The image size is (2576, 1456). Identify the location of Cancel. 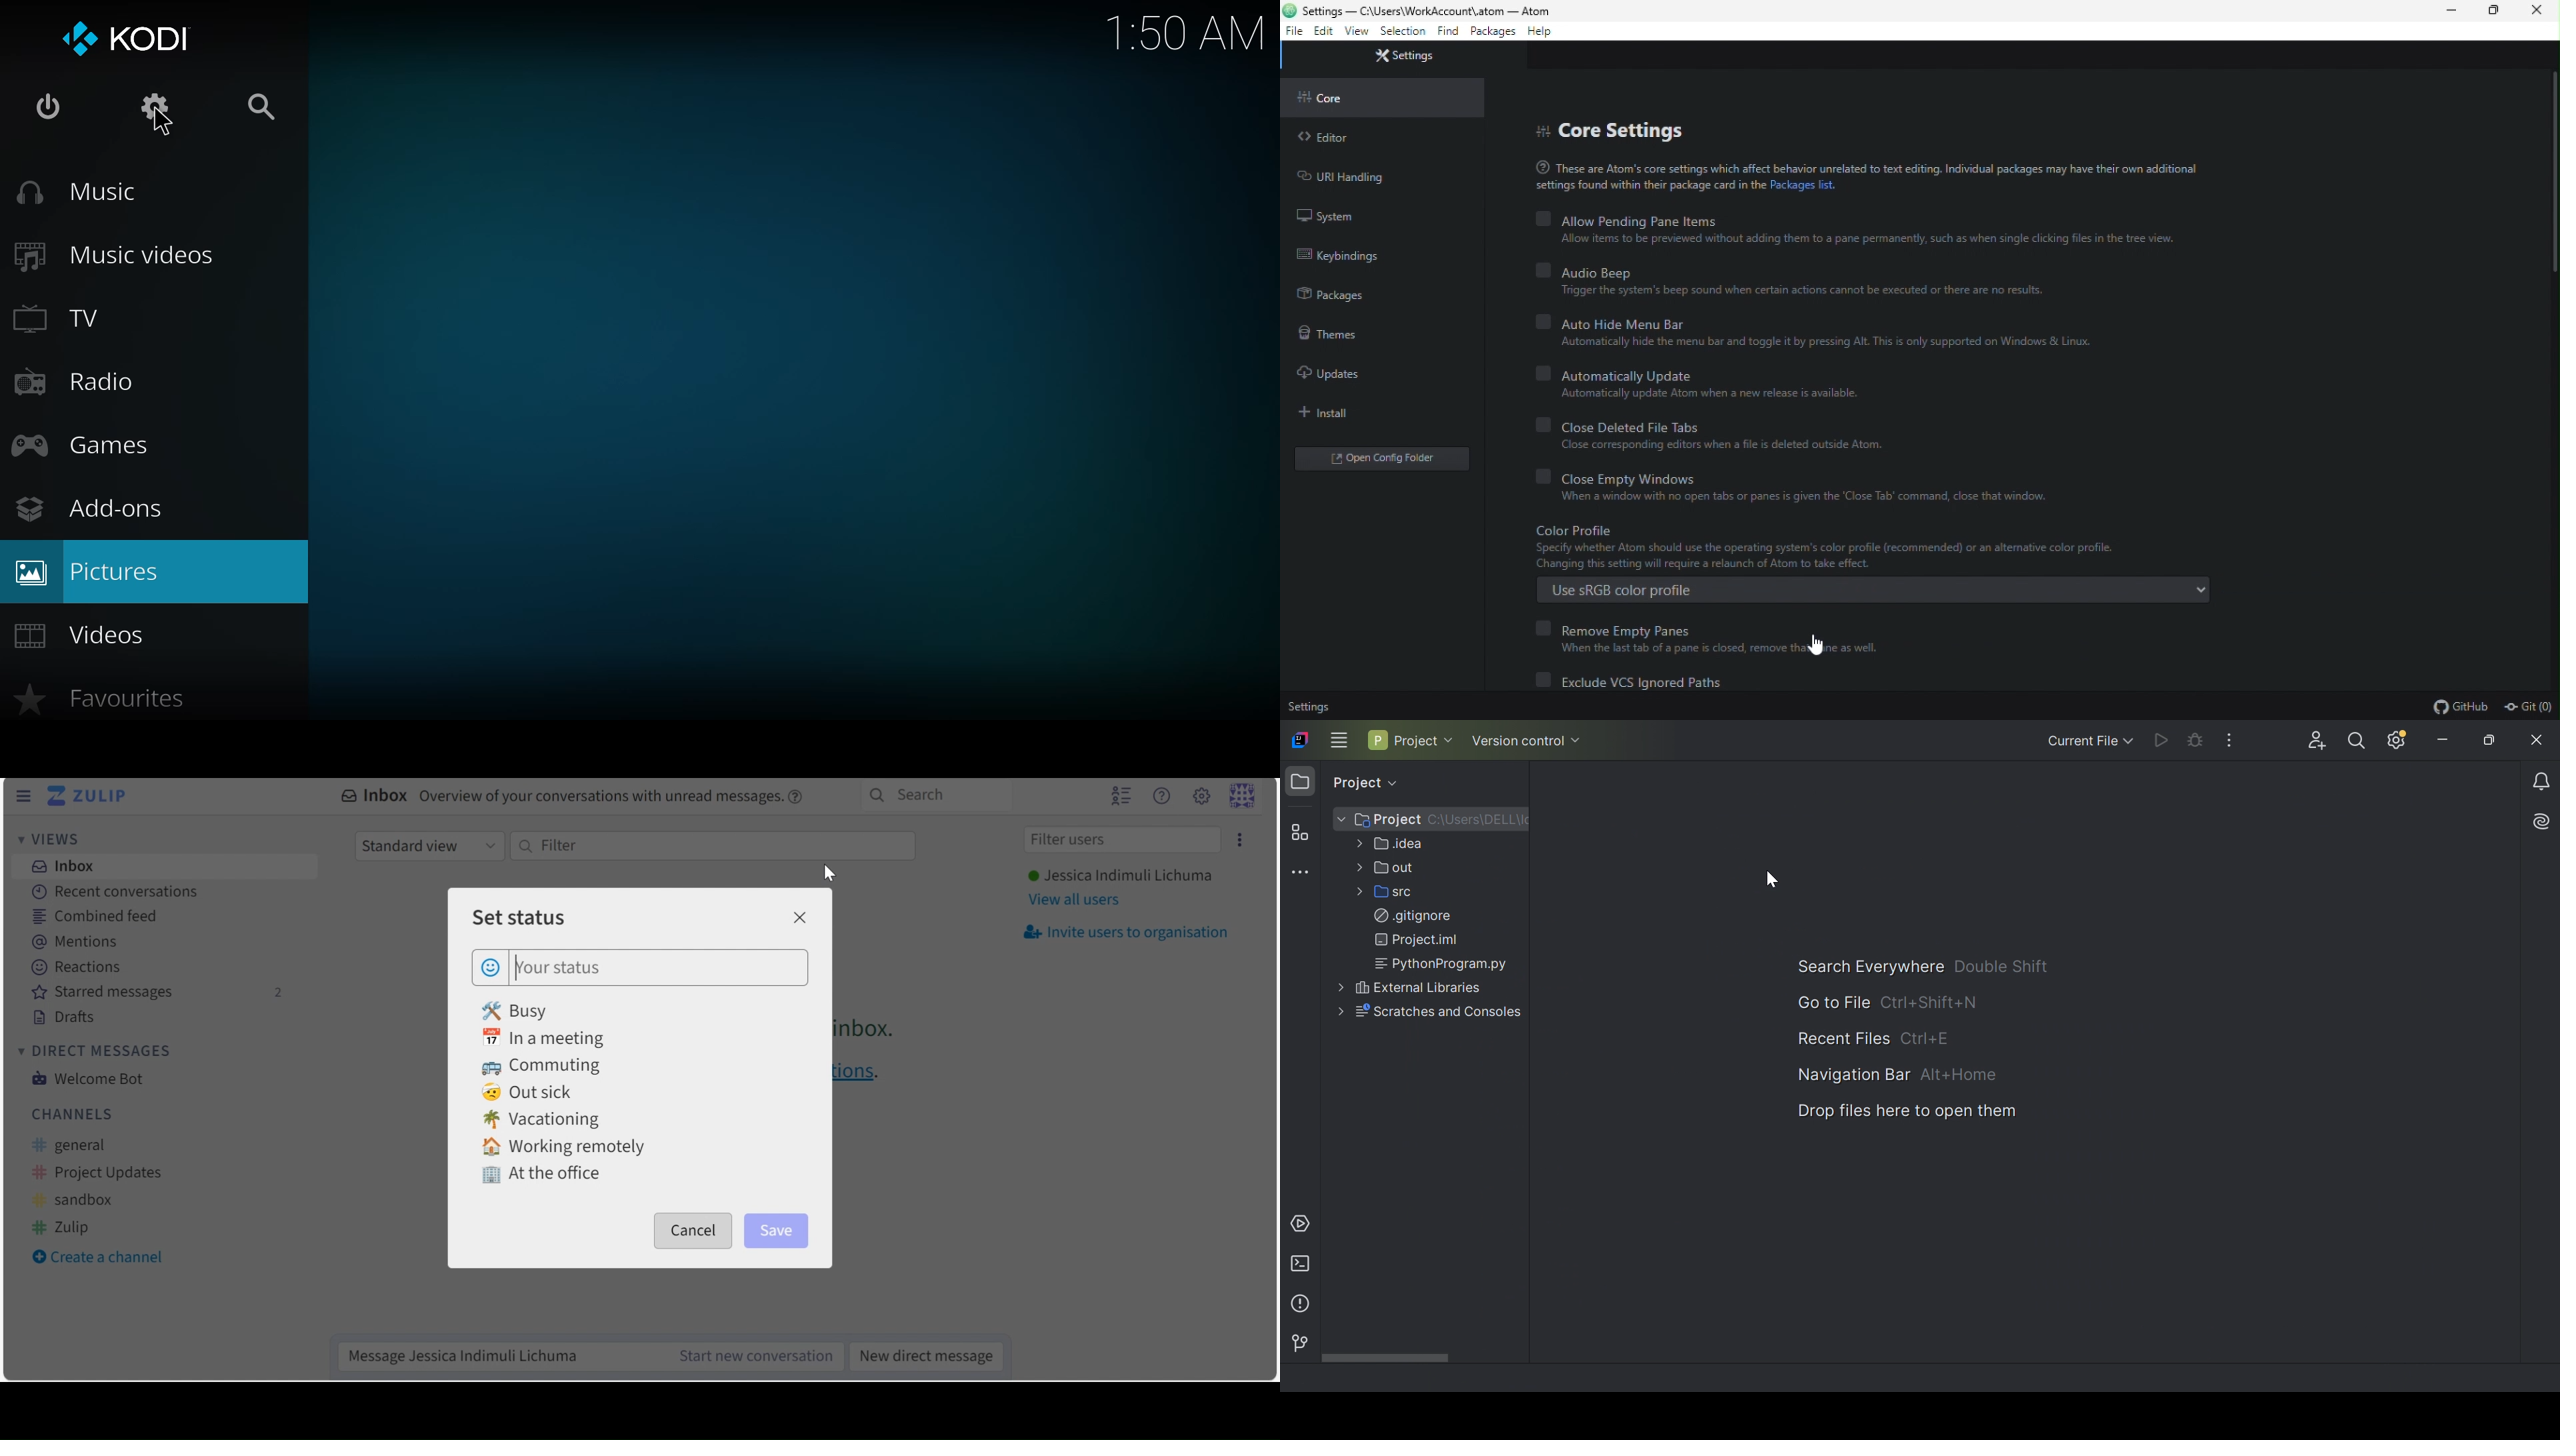
(693, 1231).